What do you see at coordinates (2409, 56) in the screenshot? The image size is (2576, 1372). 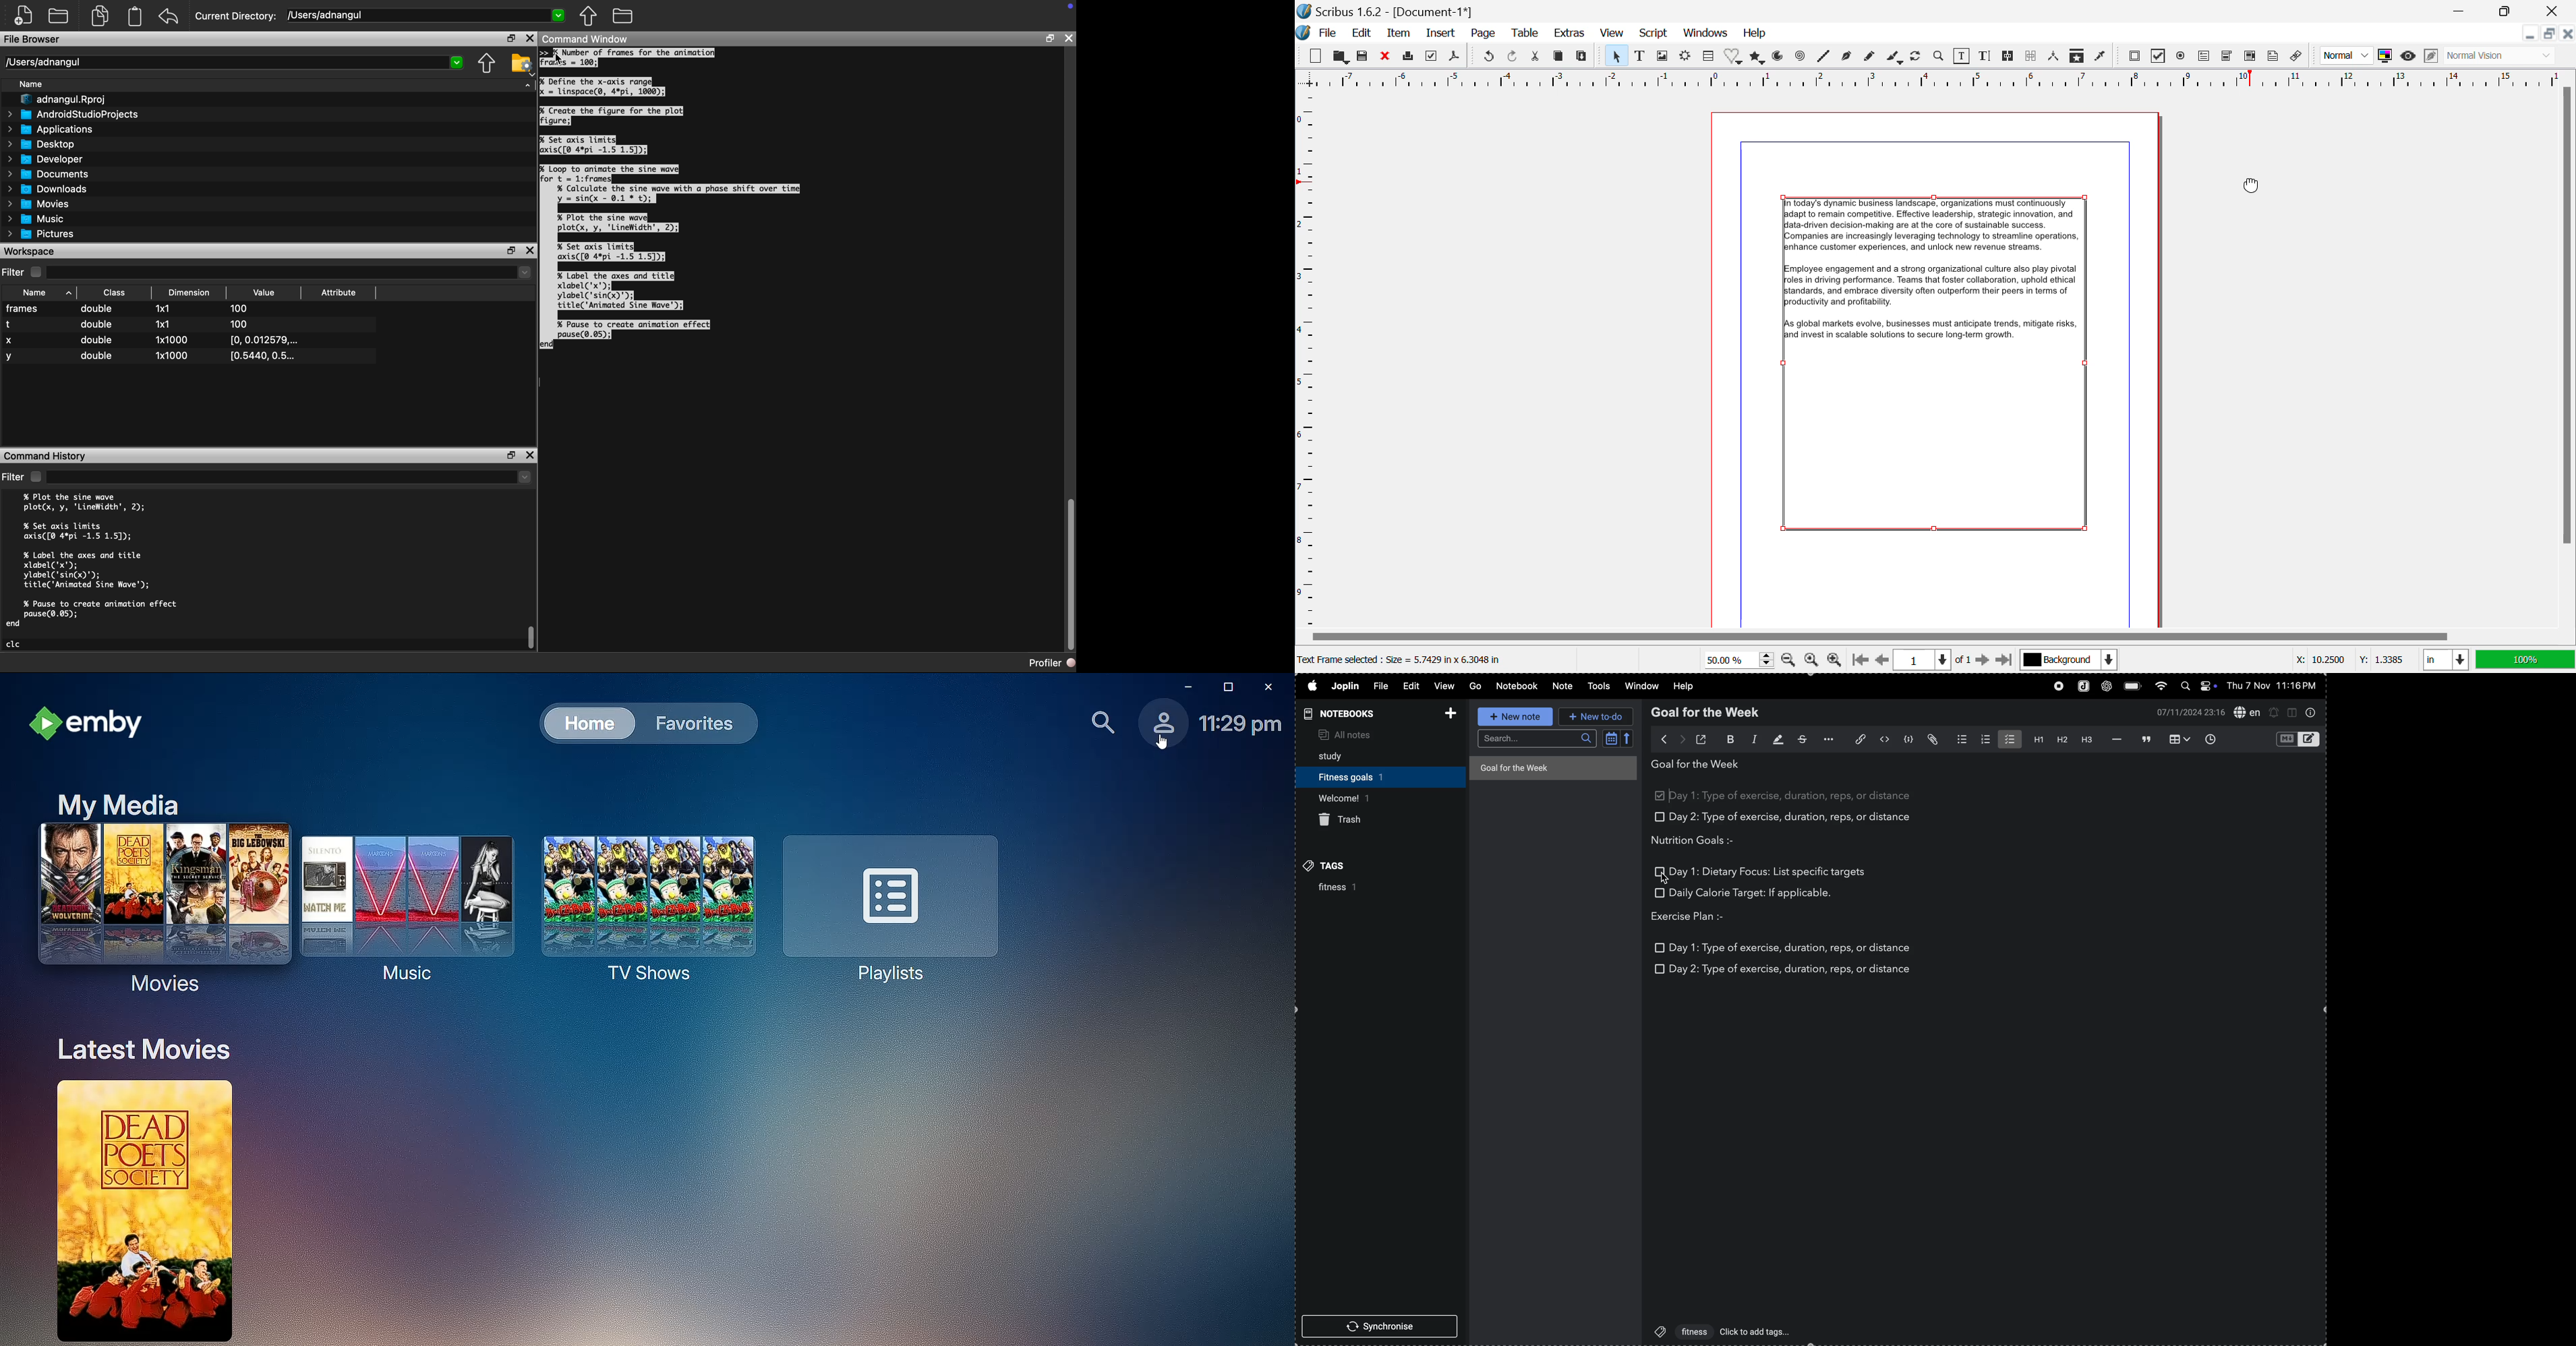 I see `Preview` at bounding box center [2409, 56].